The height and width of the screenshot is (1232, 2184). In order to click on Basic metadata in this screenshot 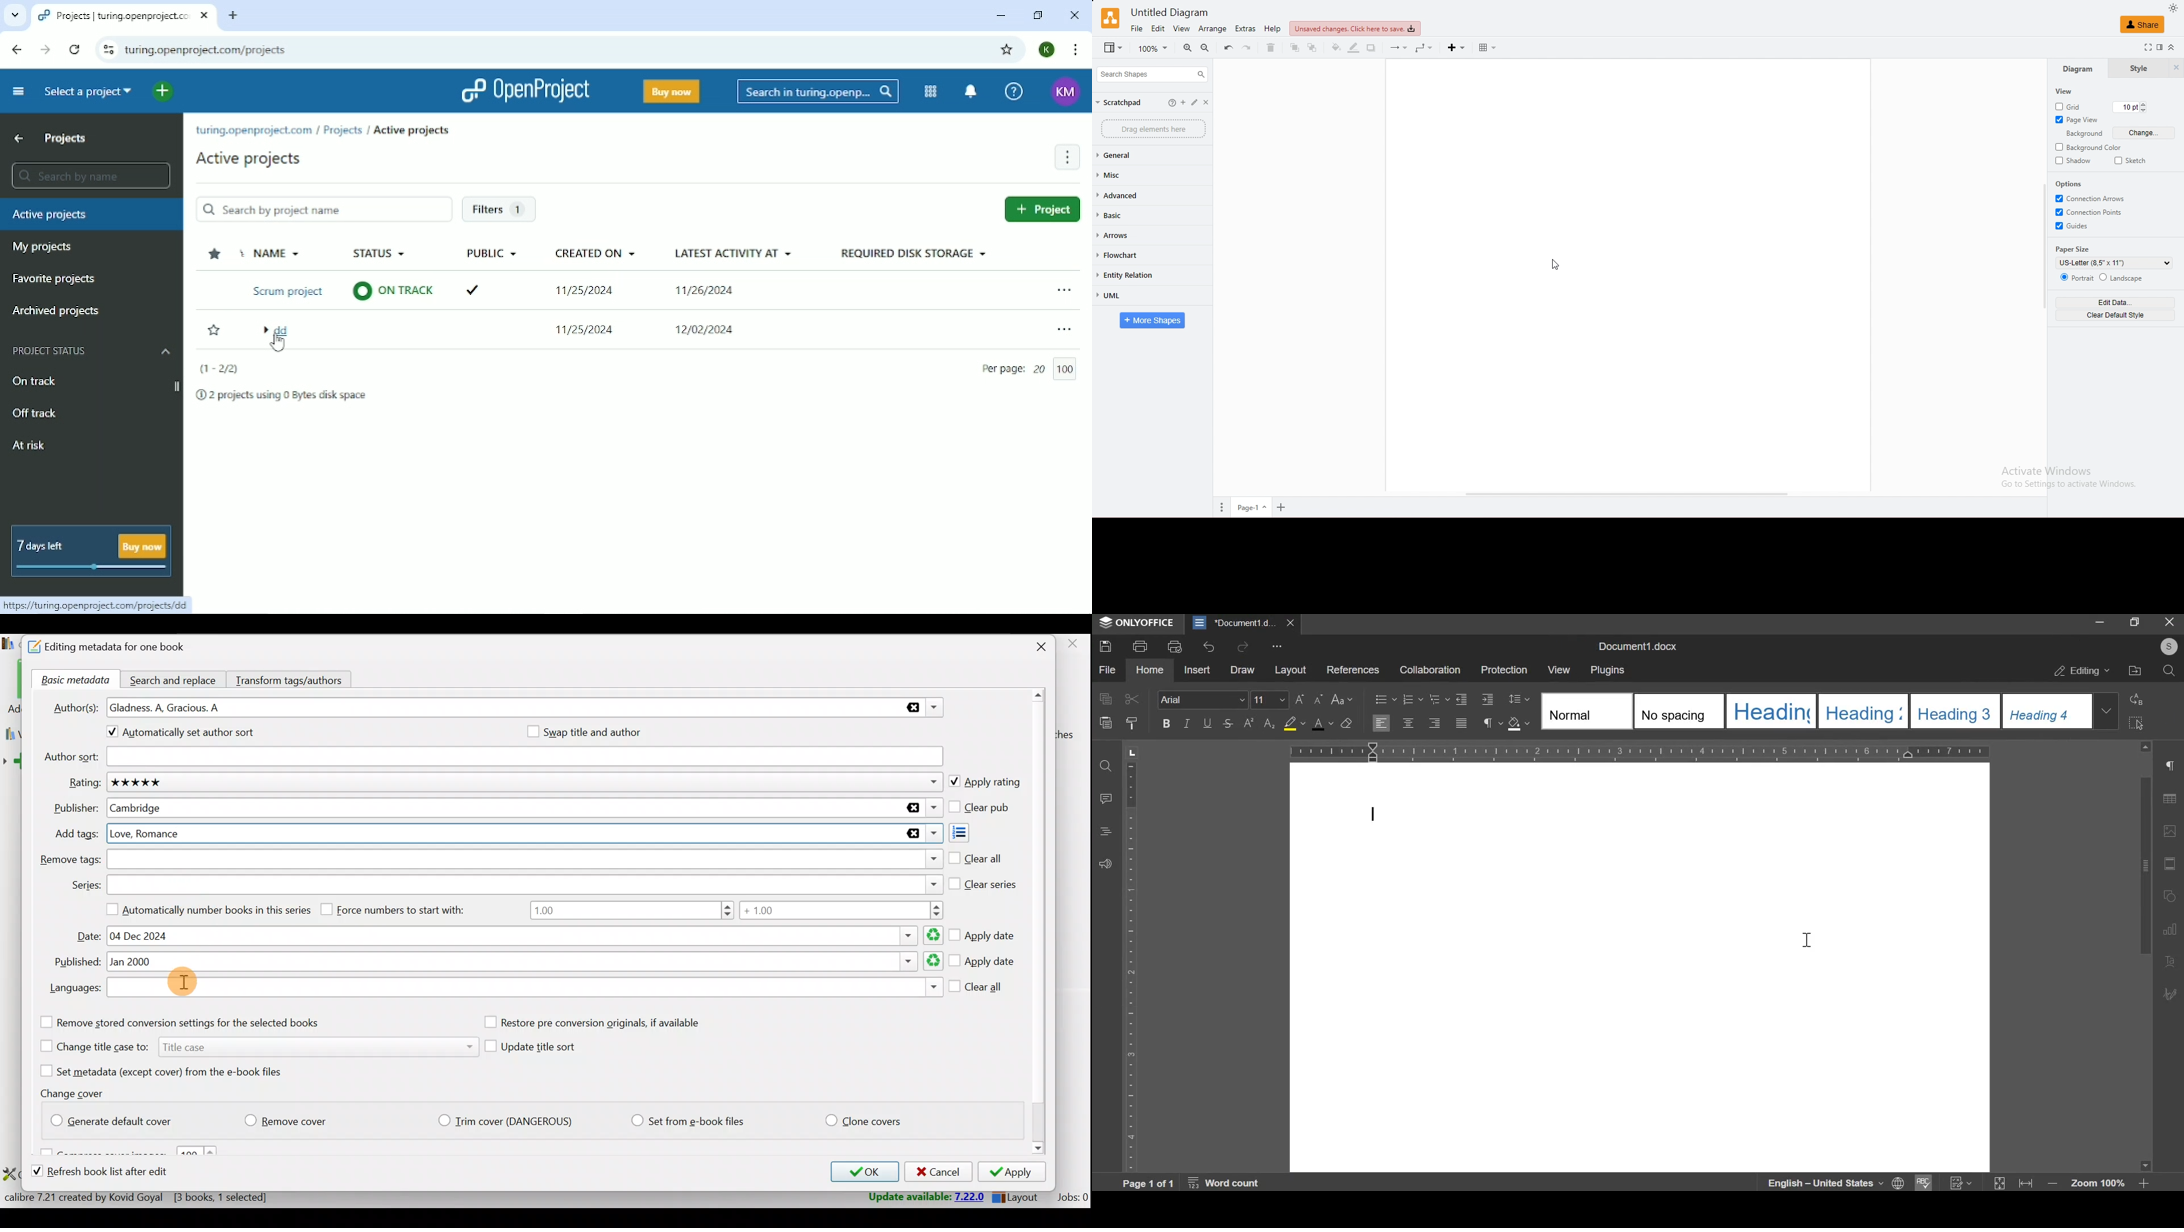, I will do `click(72, 681)`.